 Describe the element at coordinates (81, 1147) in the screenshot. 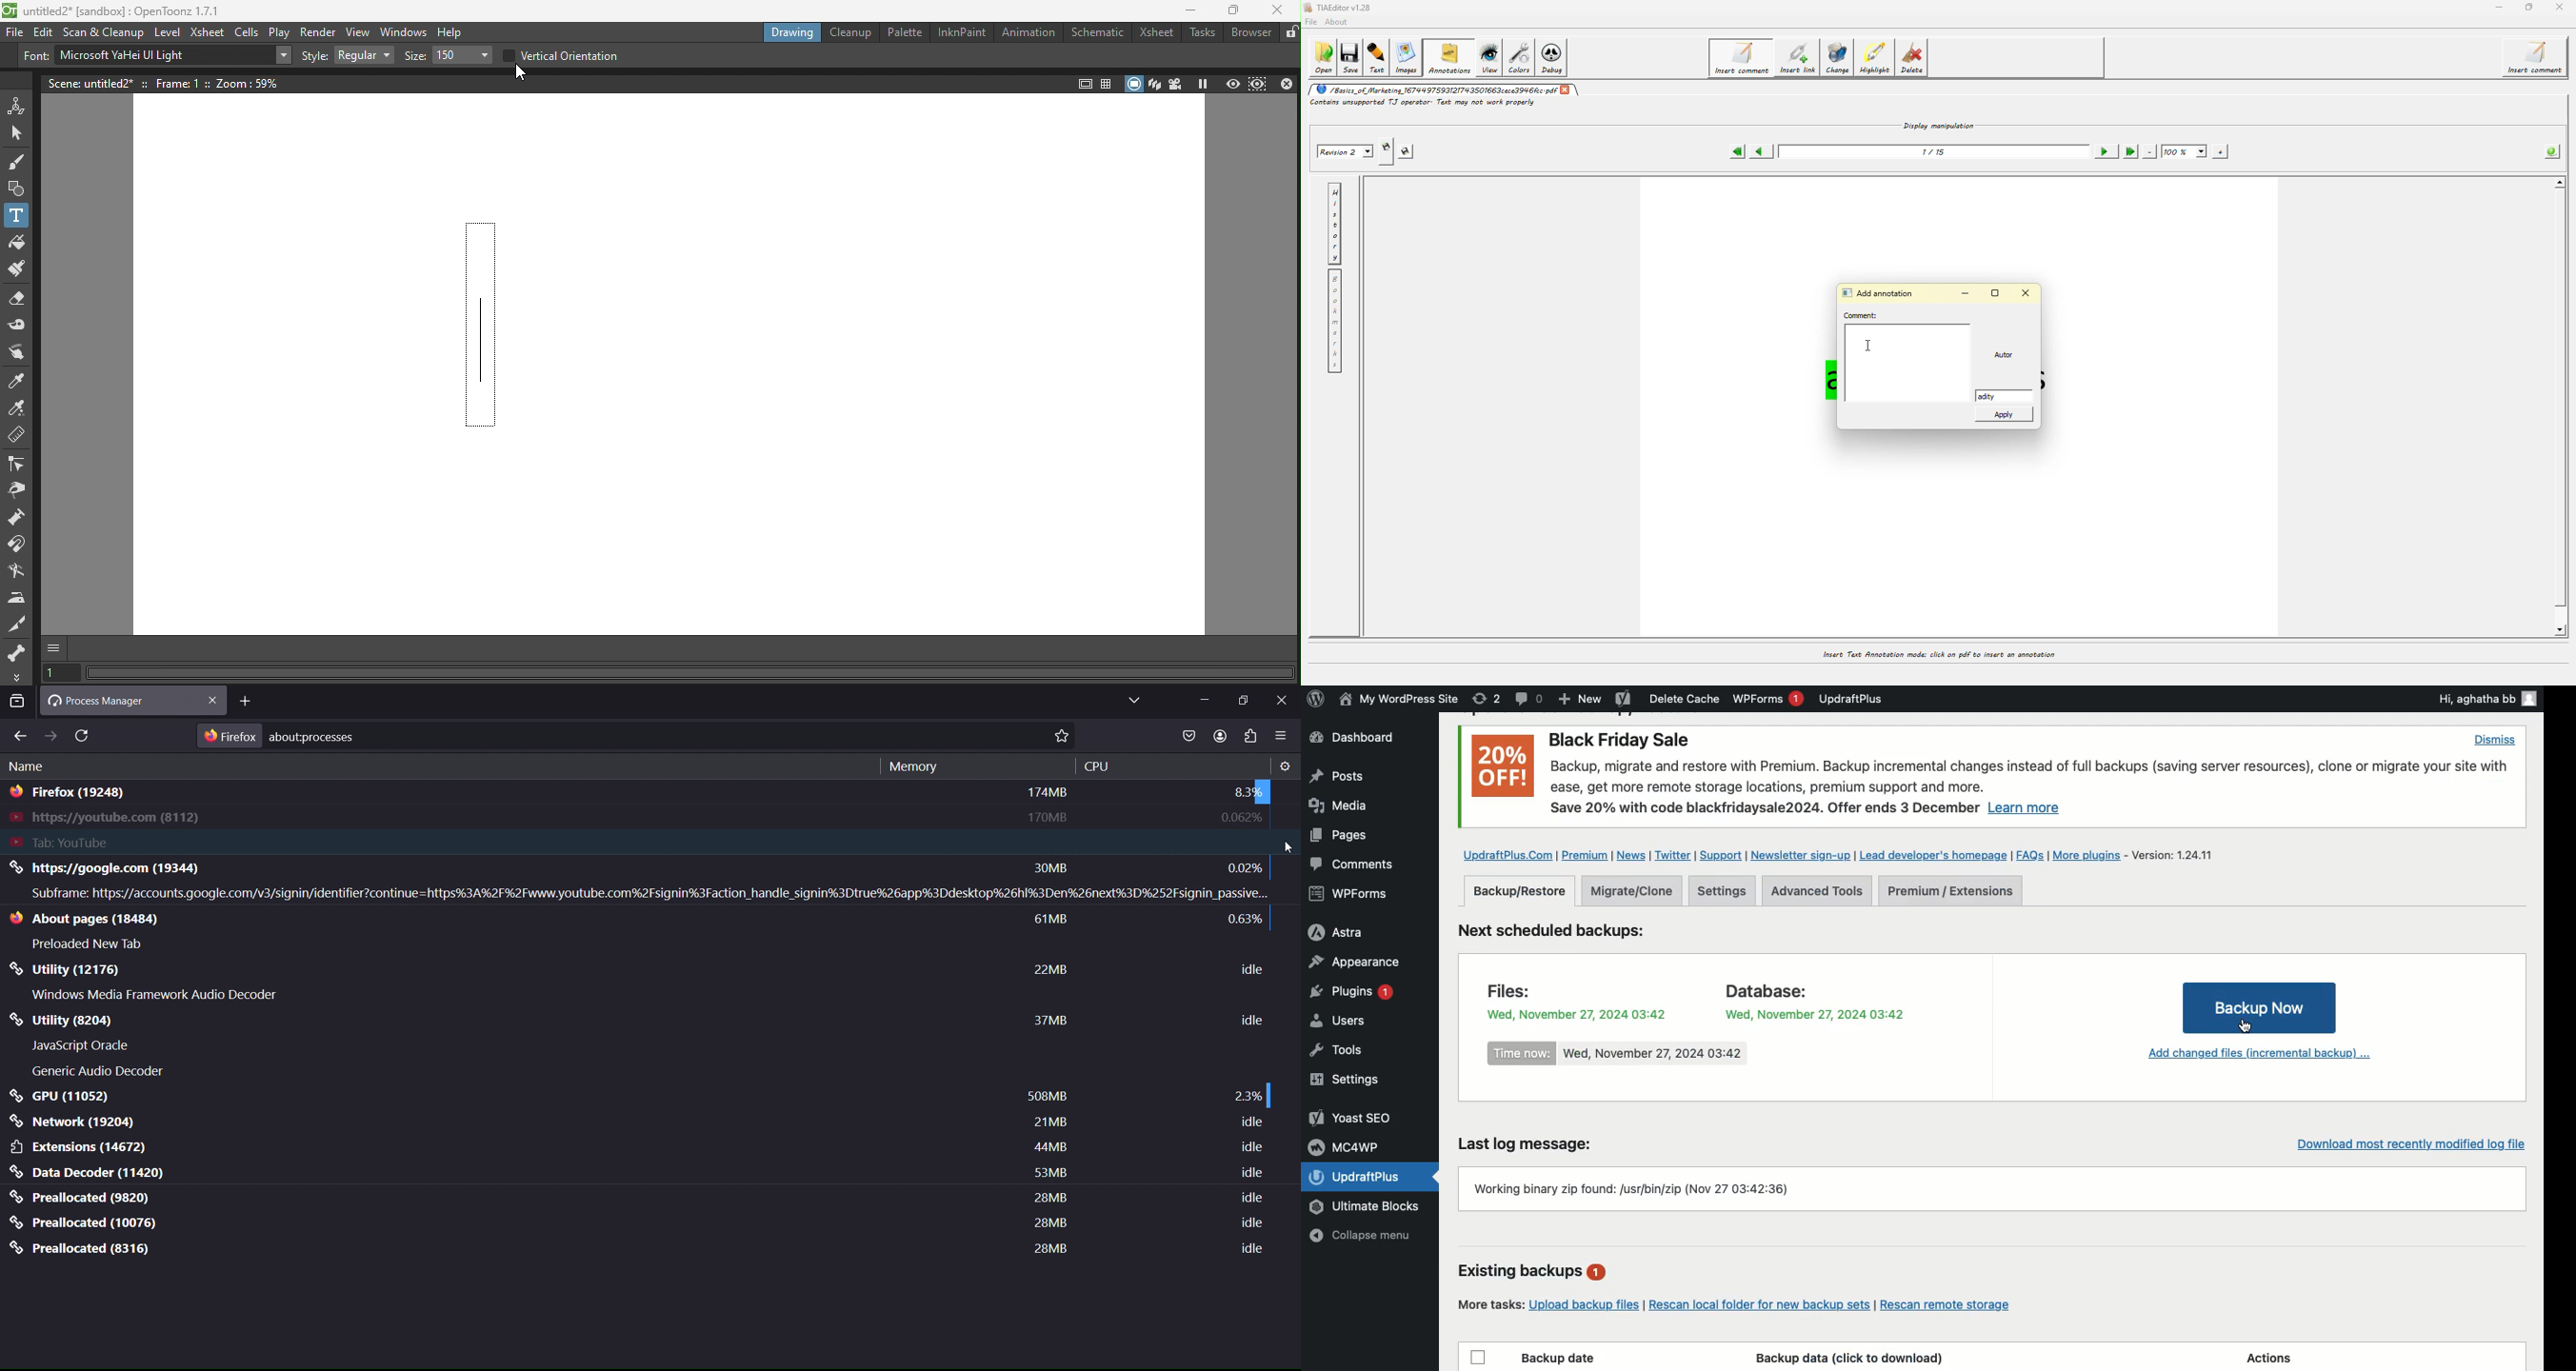

I see `extensions` at that location.